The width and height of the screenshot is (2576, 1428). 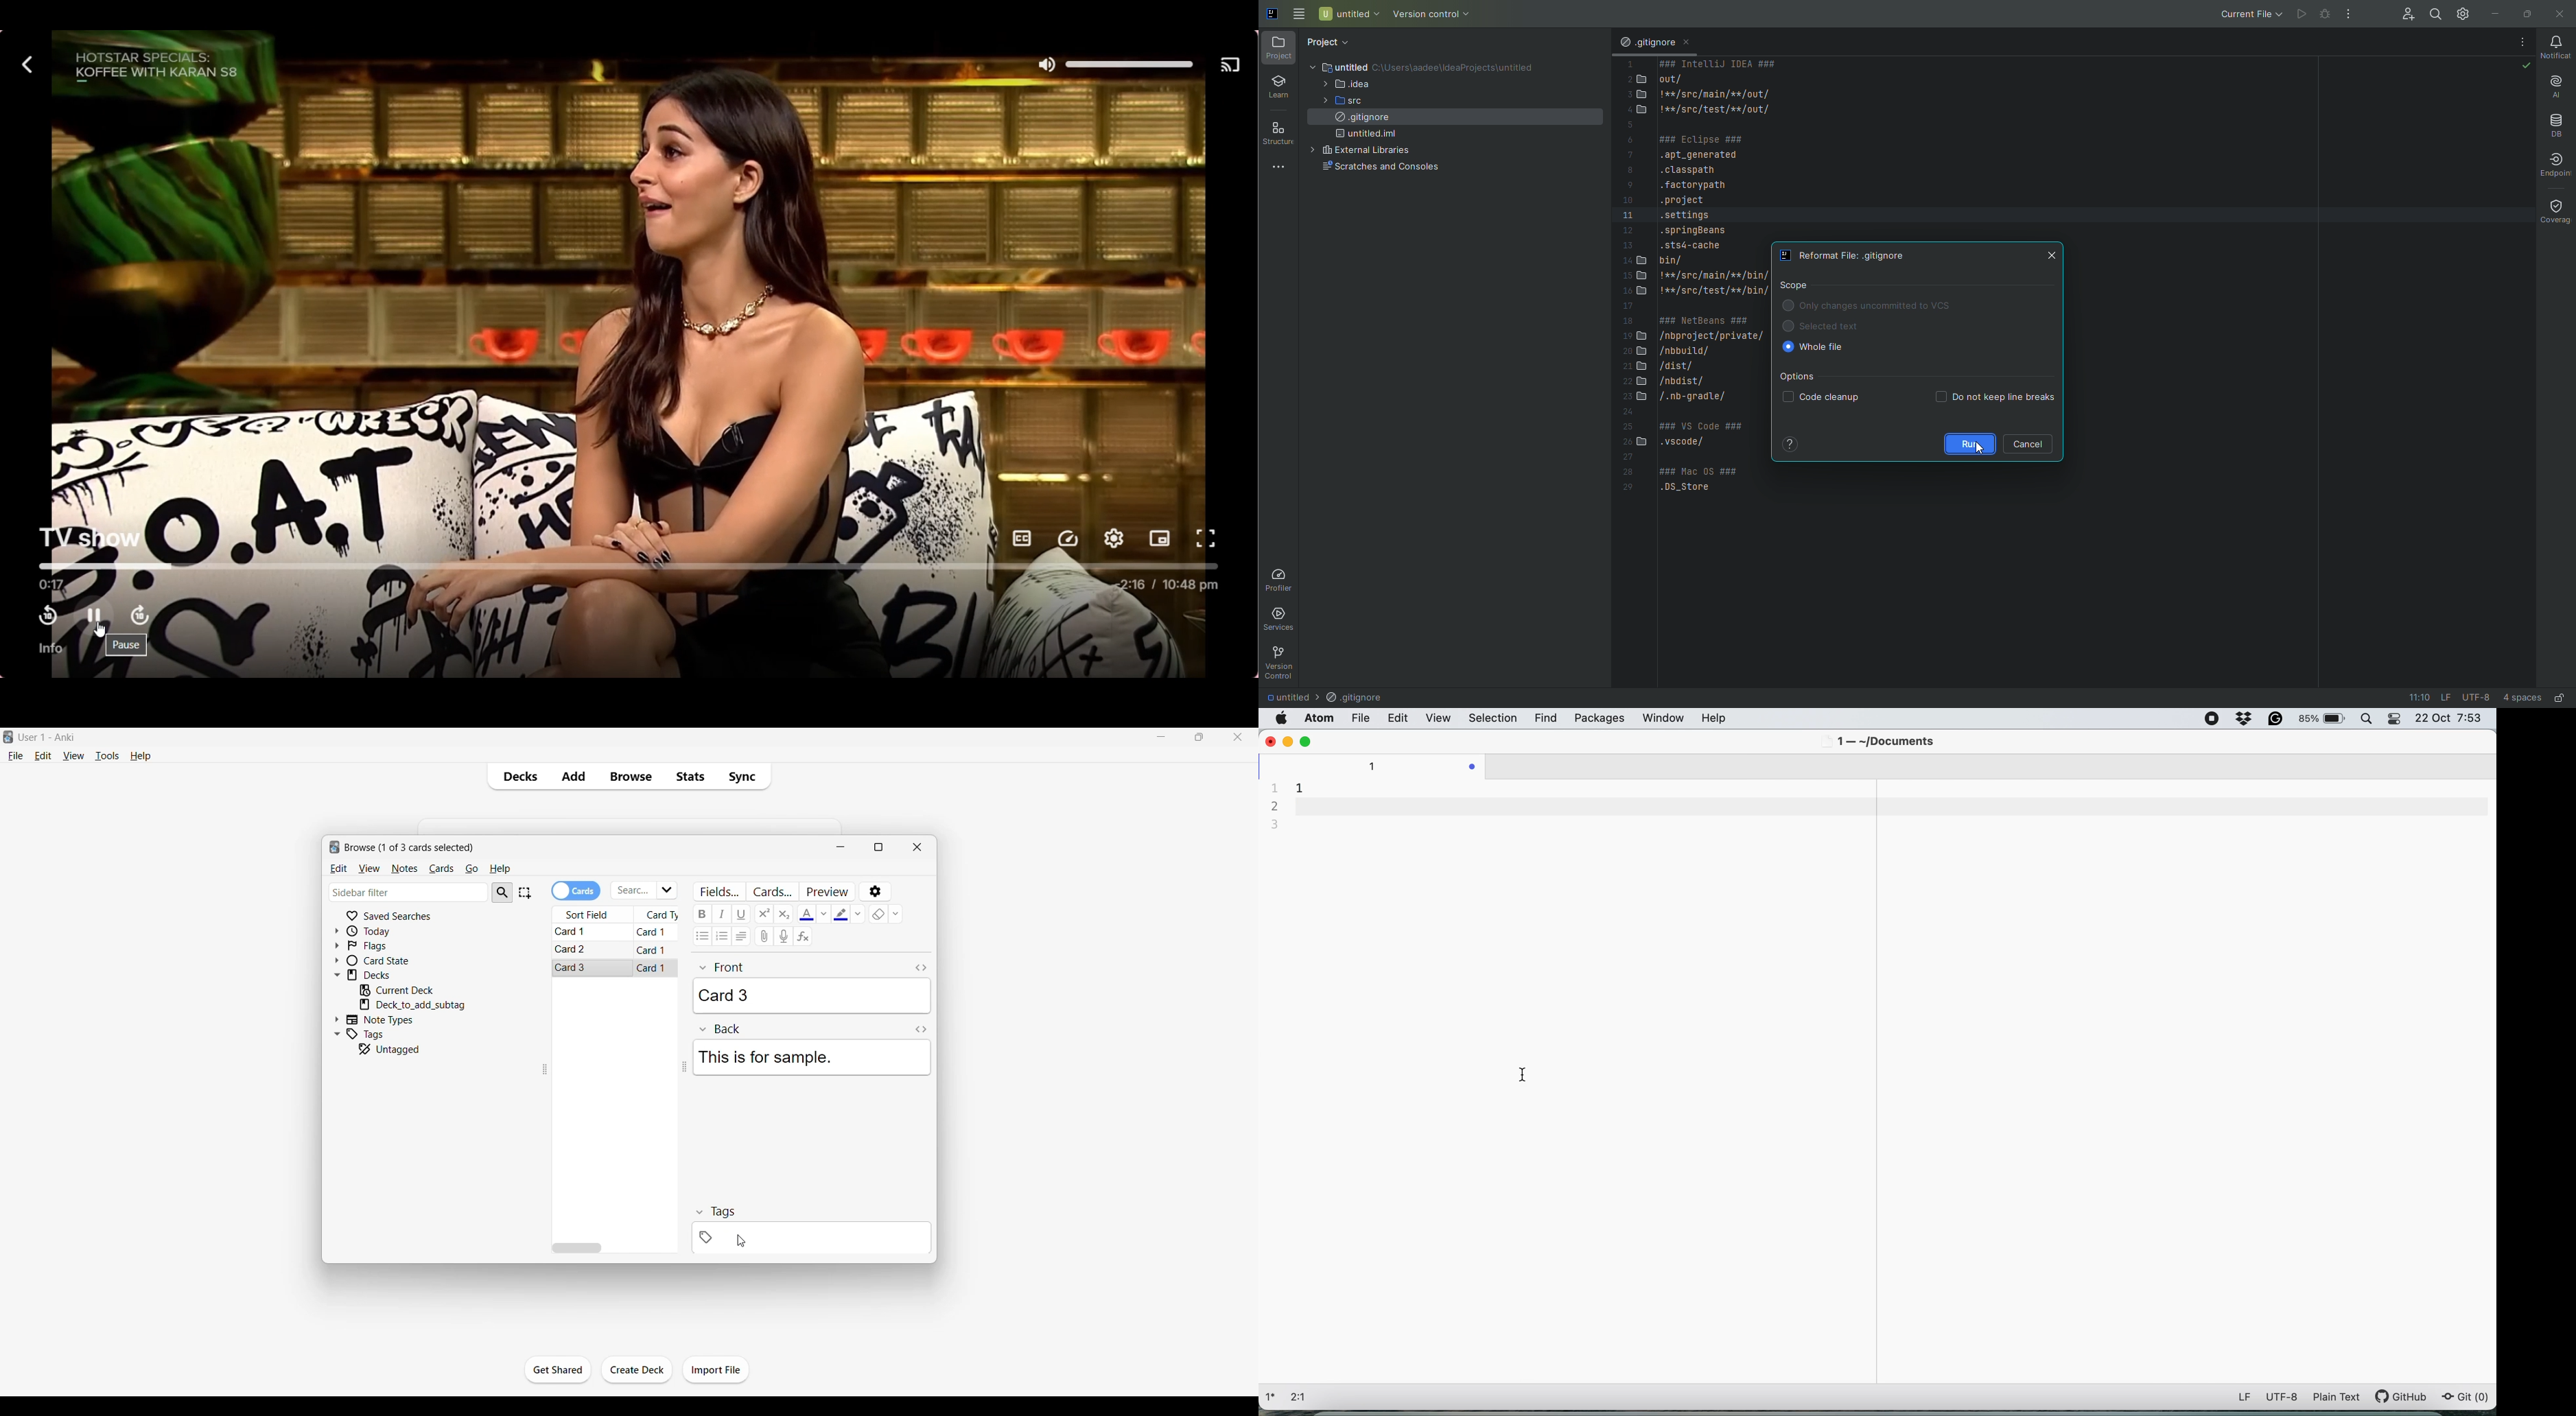 I want to click on Show window in, so click(x=879, y=847).